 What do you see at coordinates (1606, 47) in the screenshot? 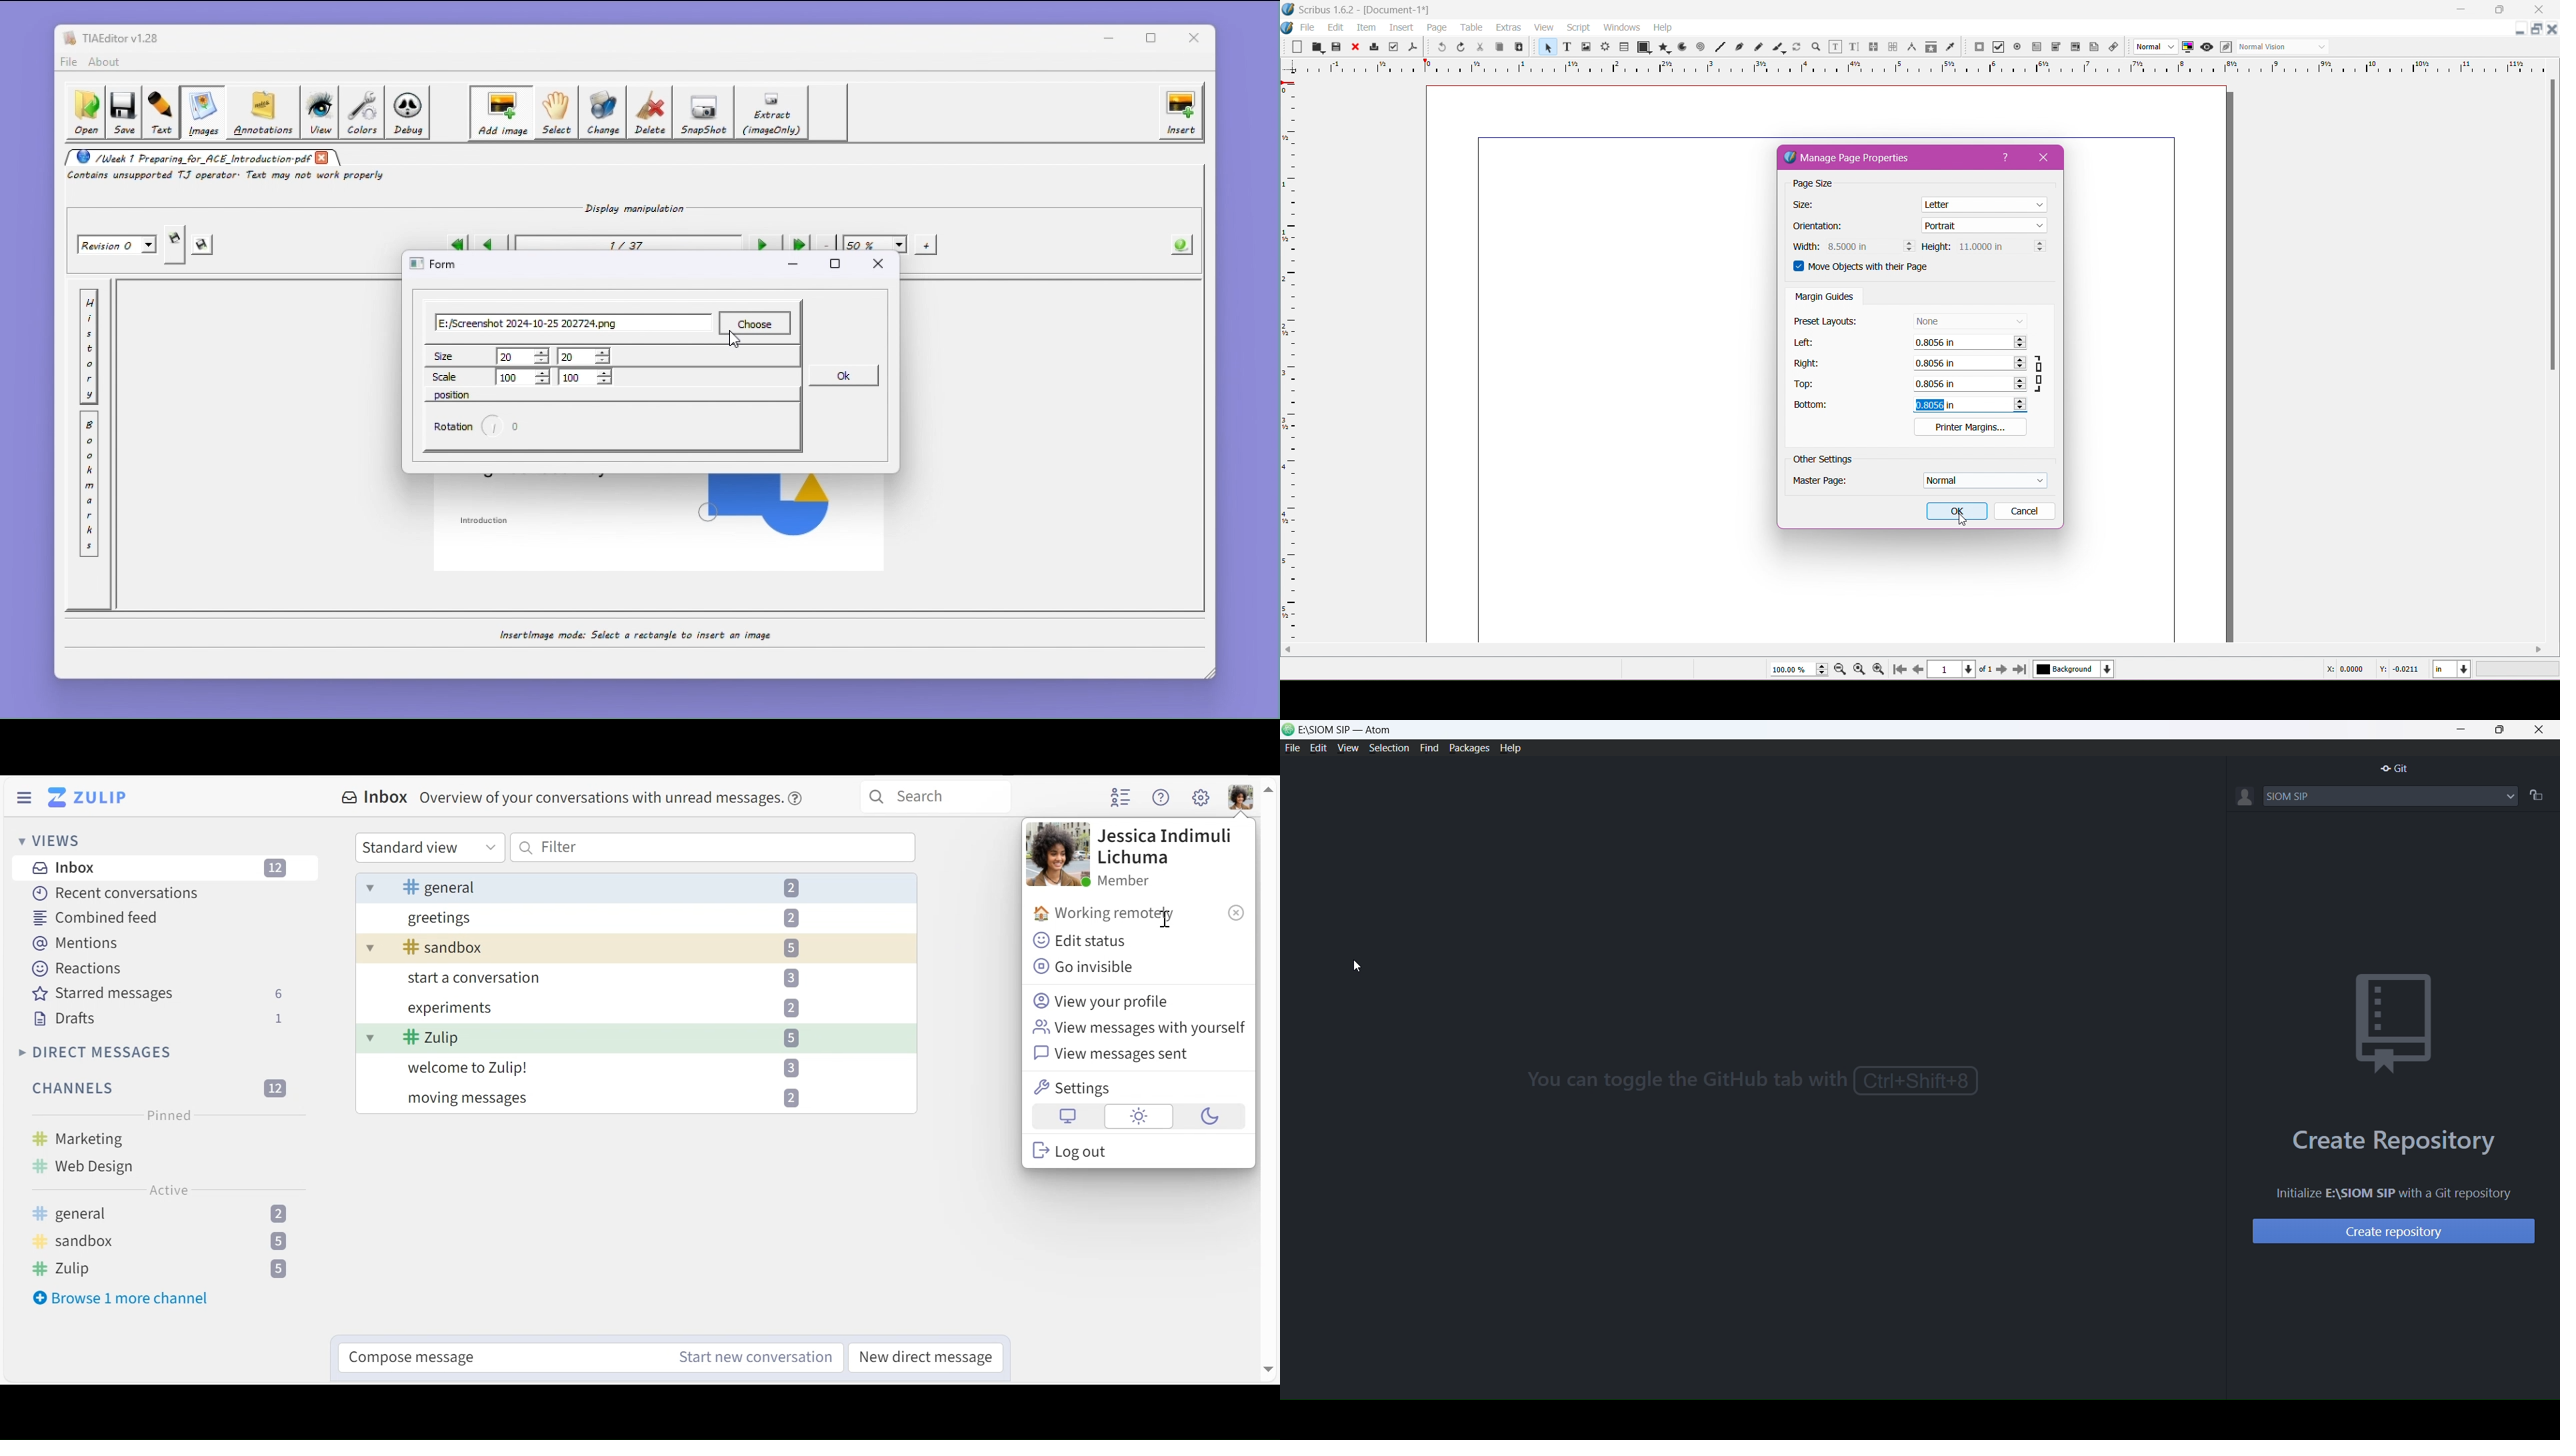
I see `Render Frame` at bounding box center [1606, 47].